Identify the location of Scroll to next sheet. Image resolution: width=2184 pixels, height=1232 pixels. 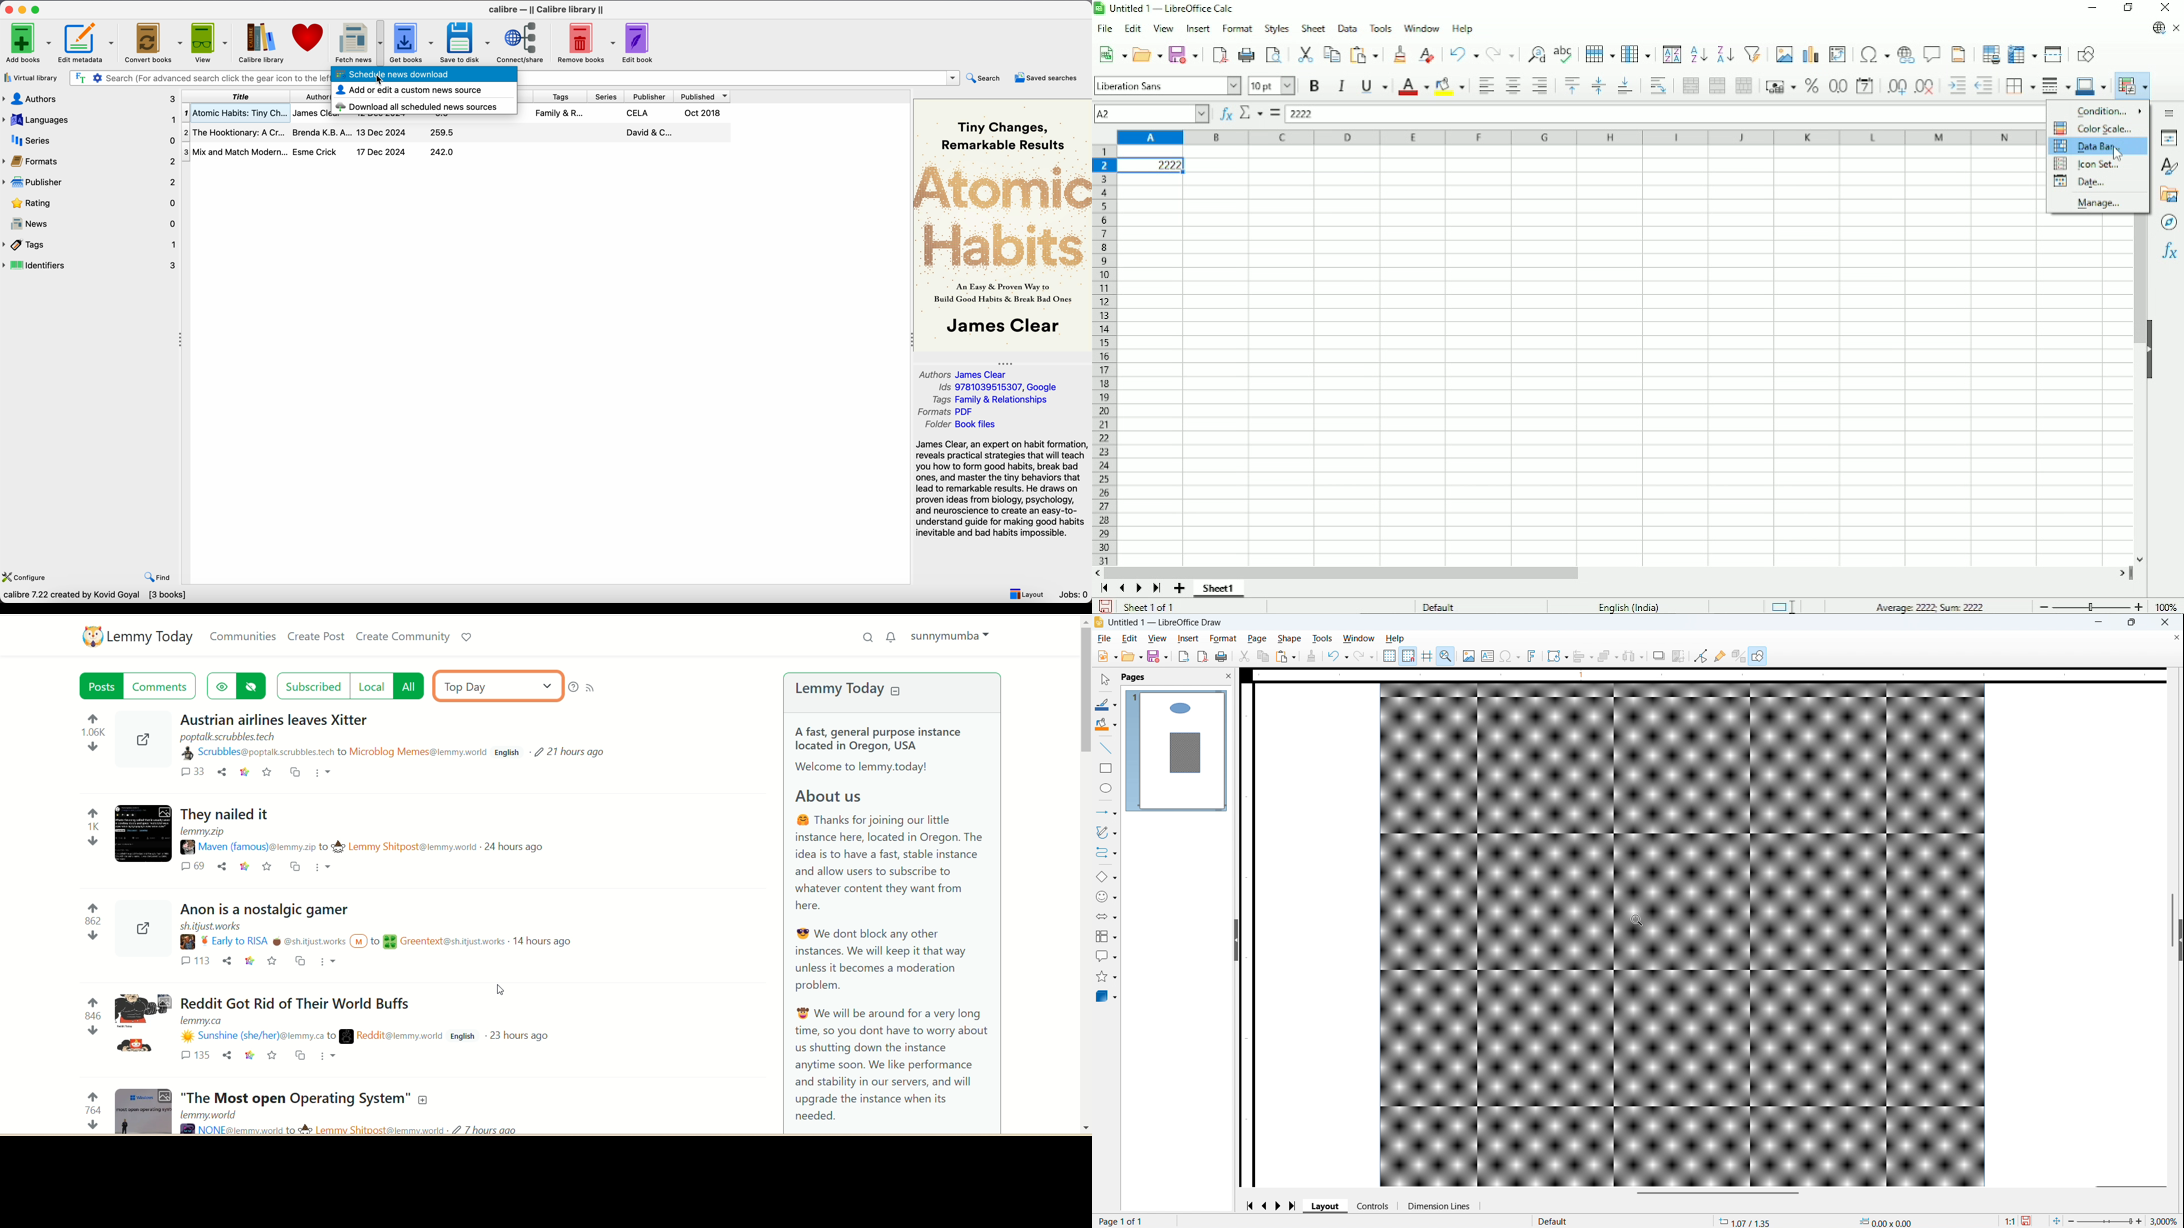
(1139, 589).